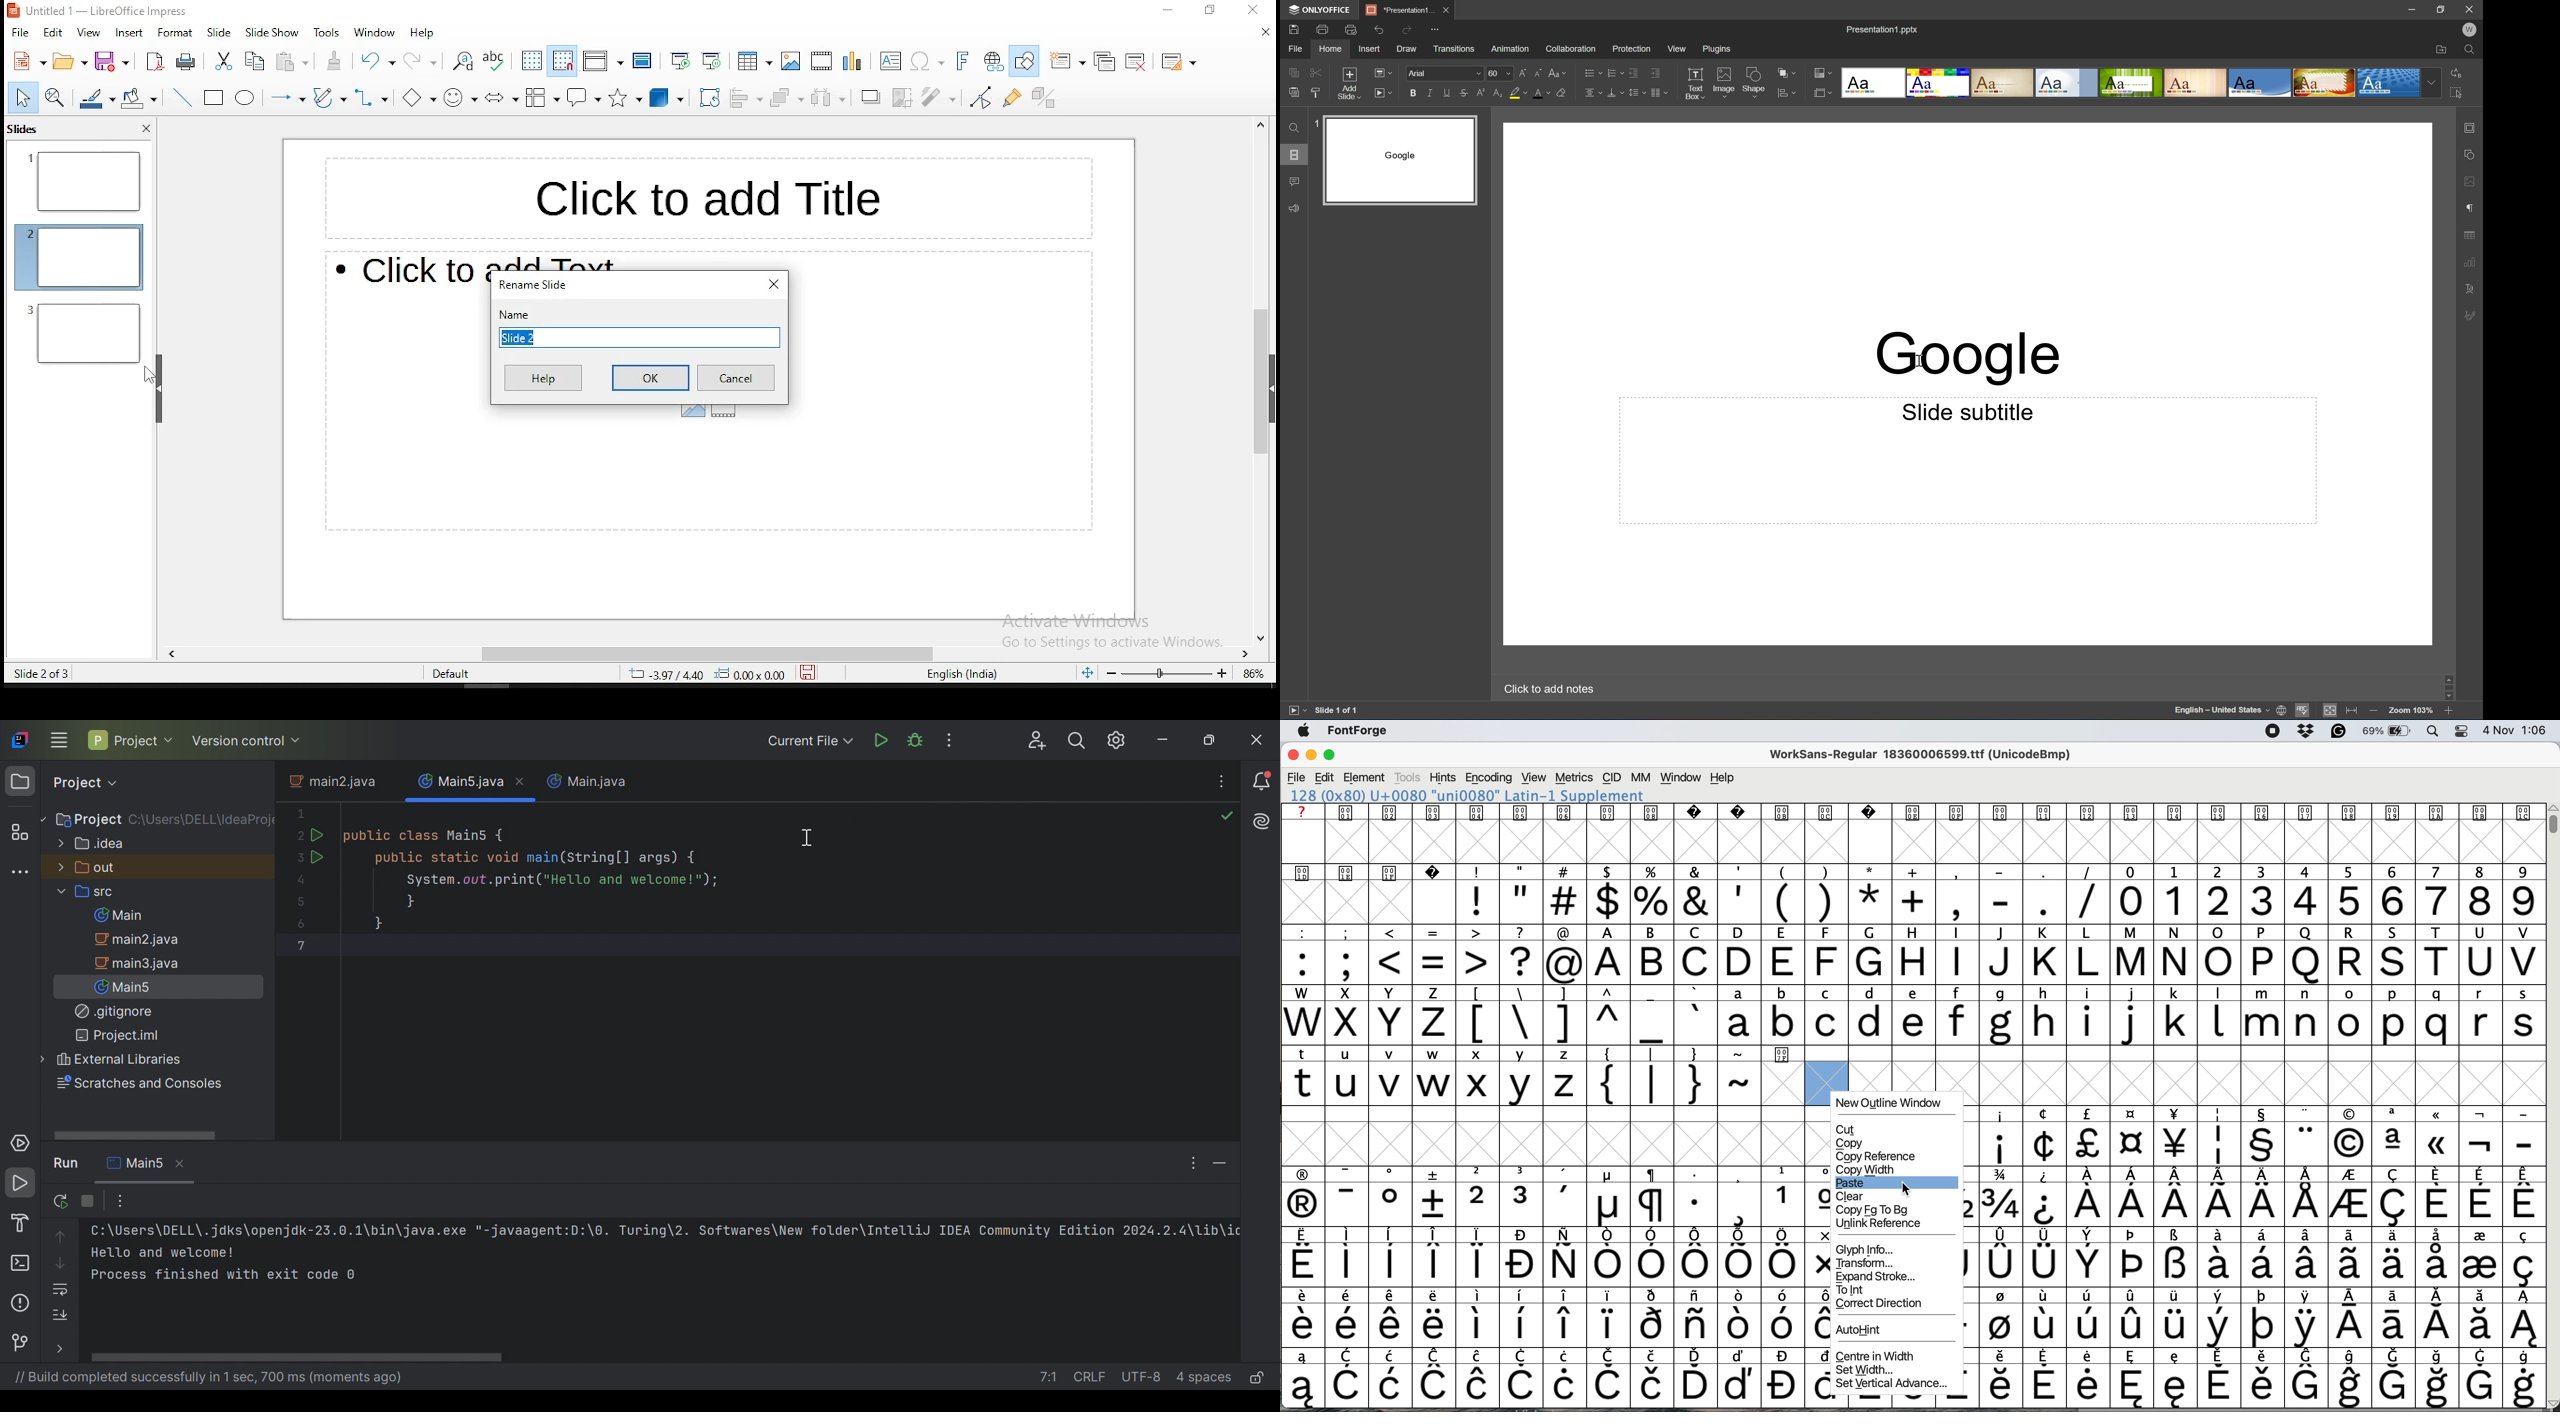 The width and height of the screenshot is (2576, 1428). I want to click on close pane, so click(145, 129).